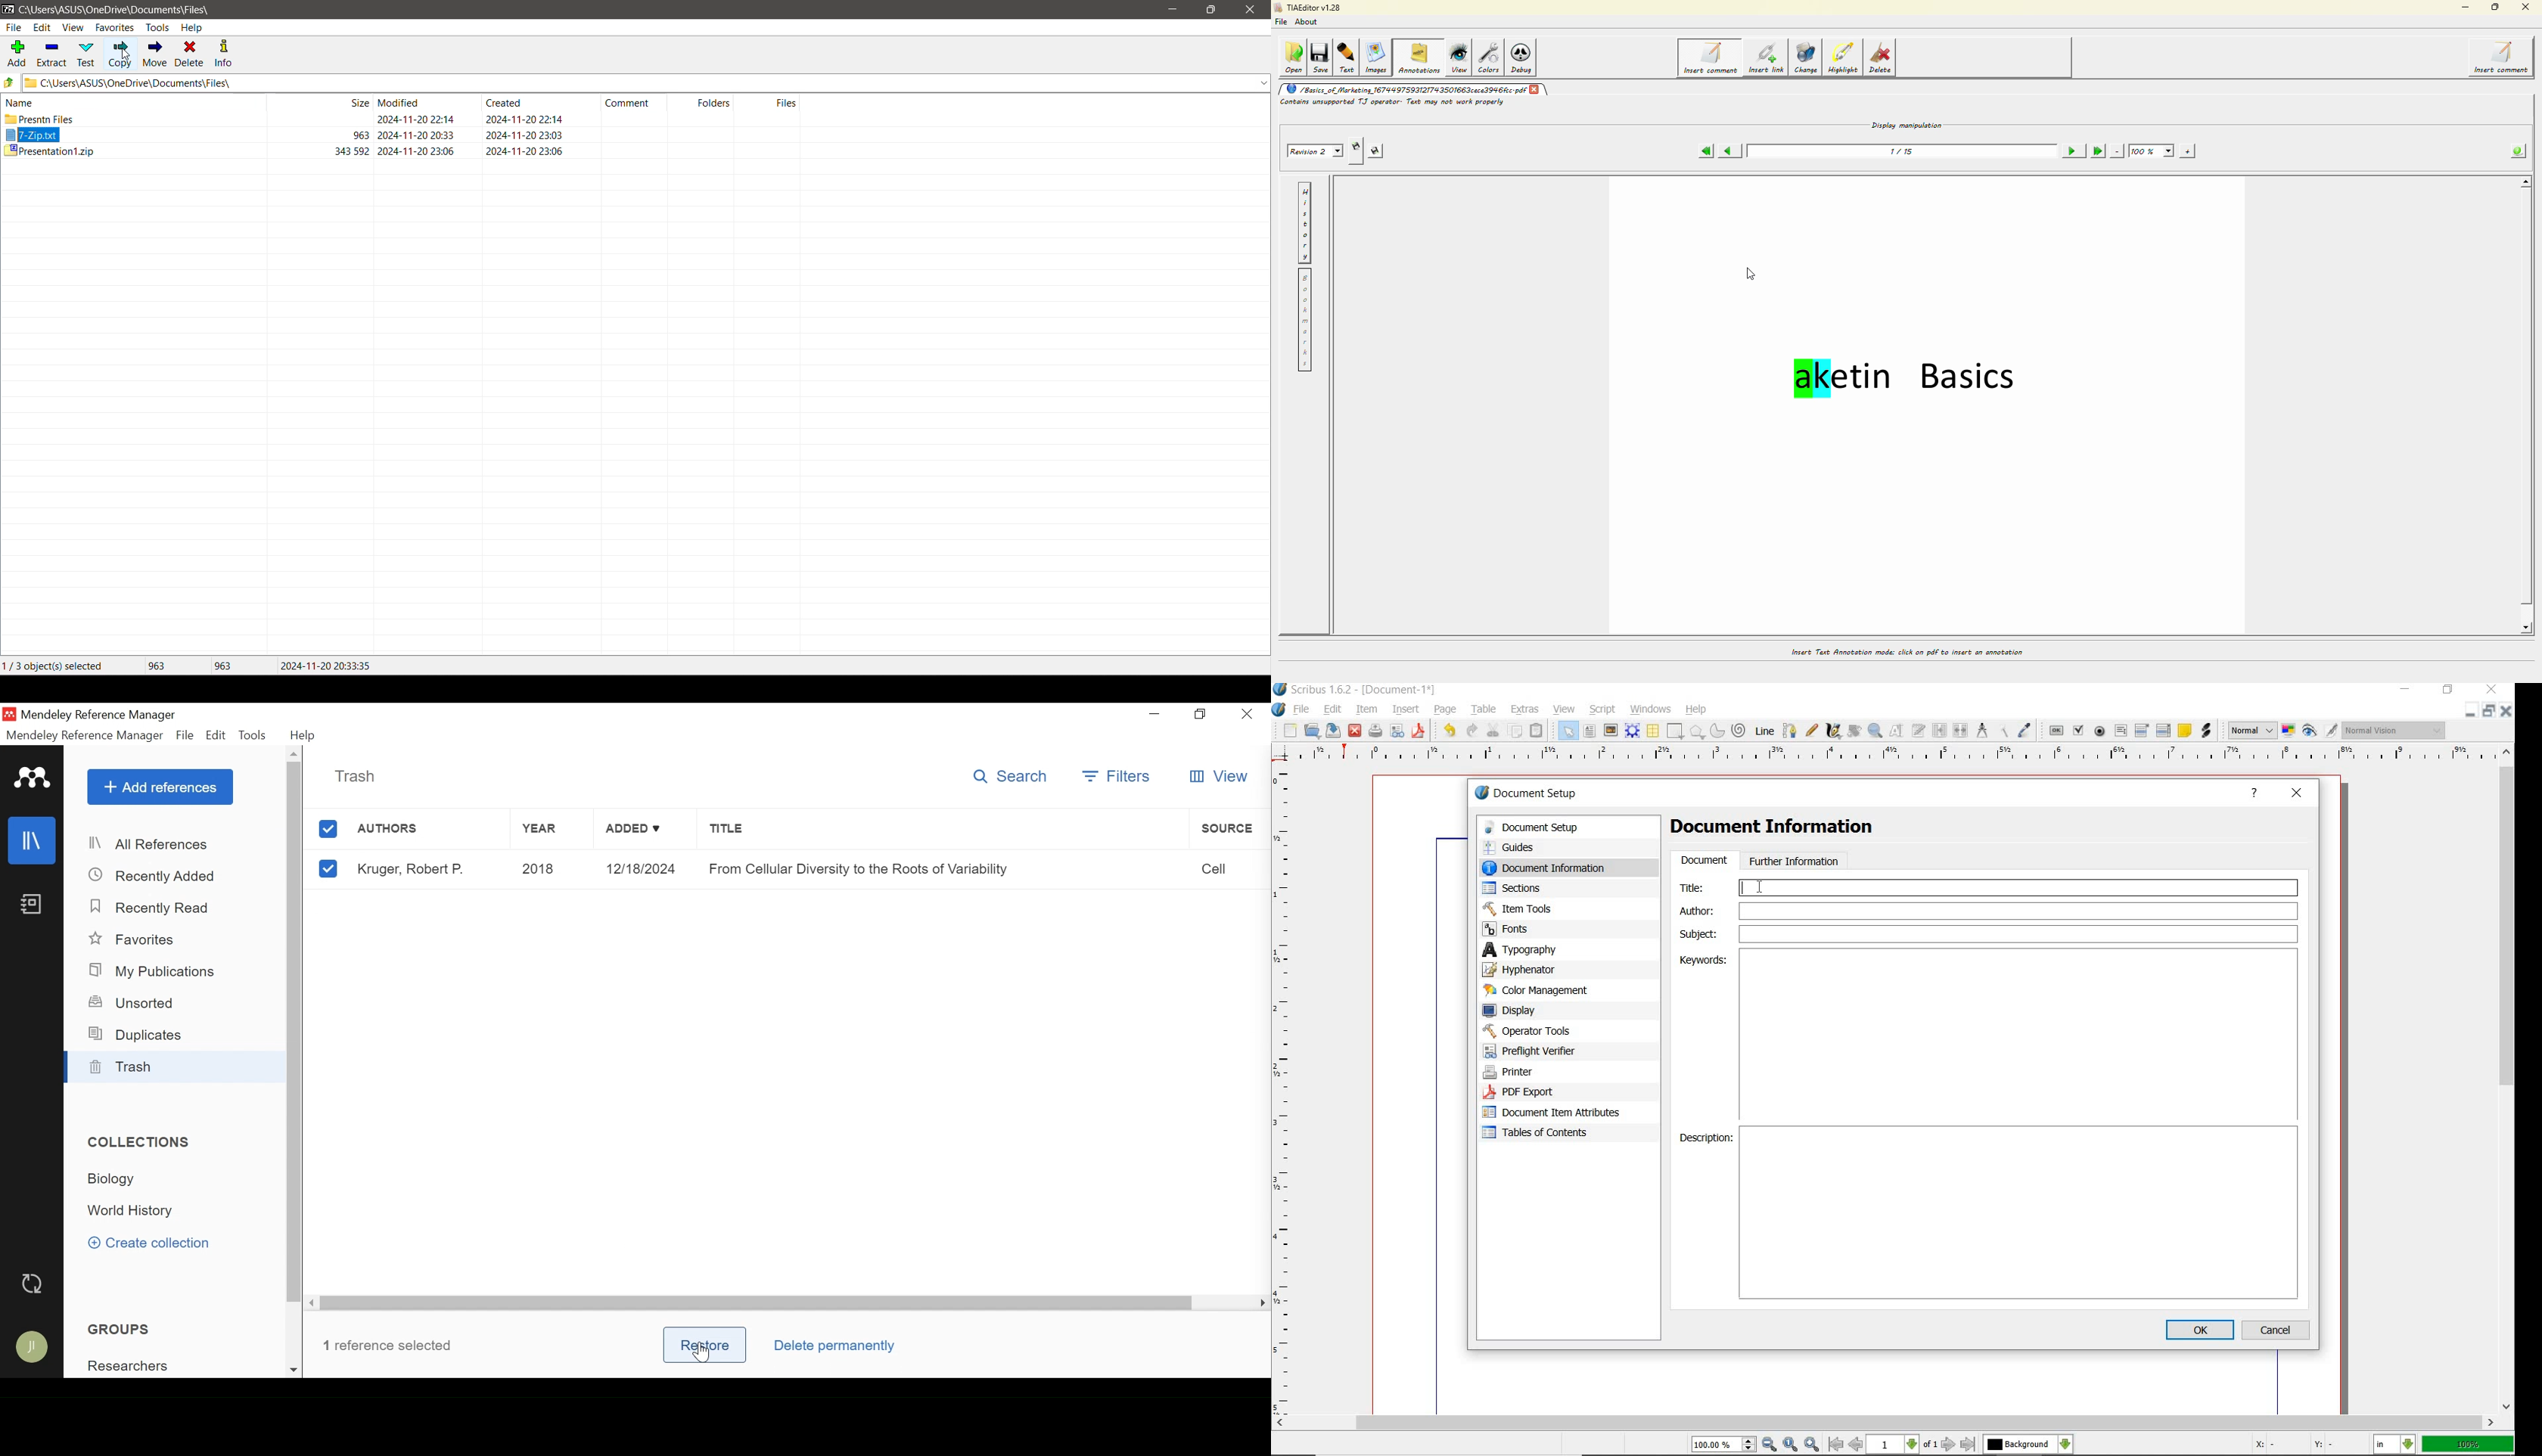  I want to click on script, so click(1603, 710).